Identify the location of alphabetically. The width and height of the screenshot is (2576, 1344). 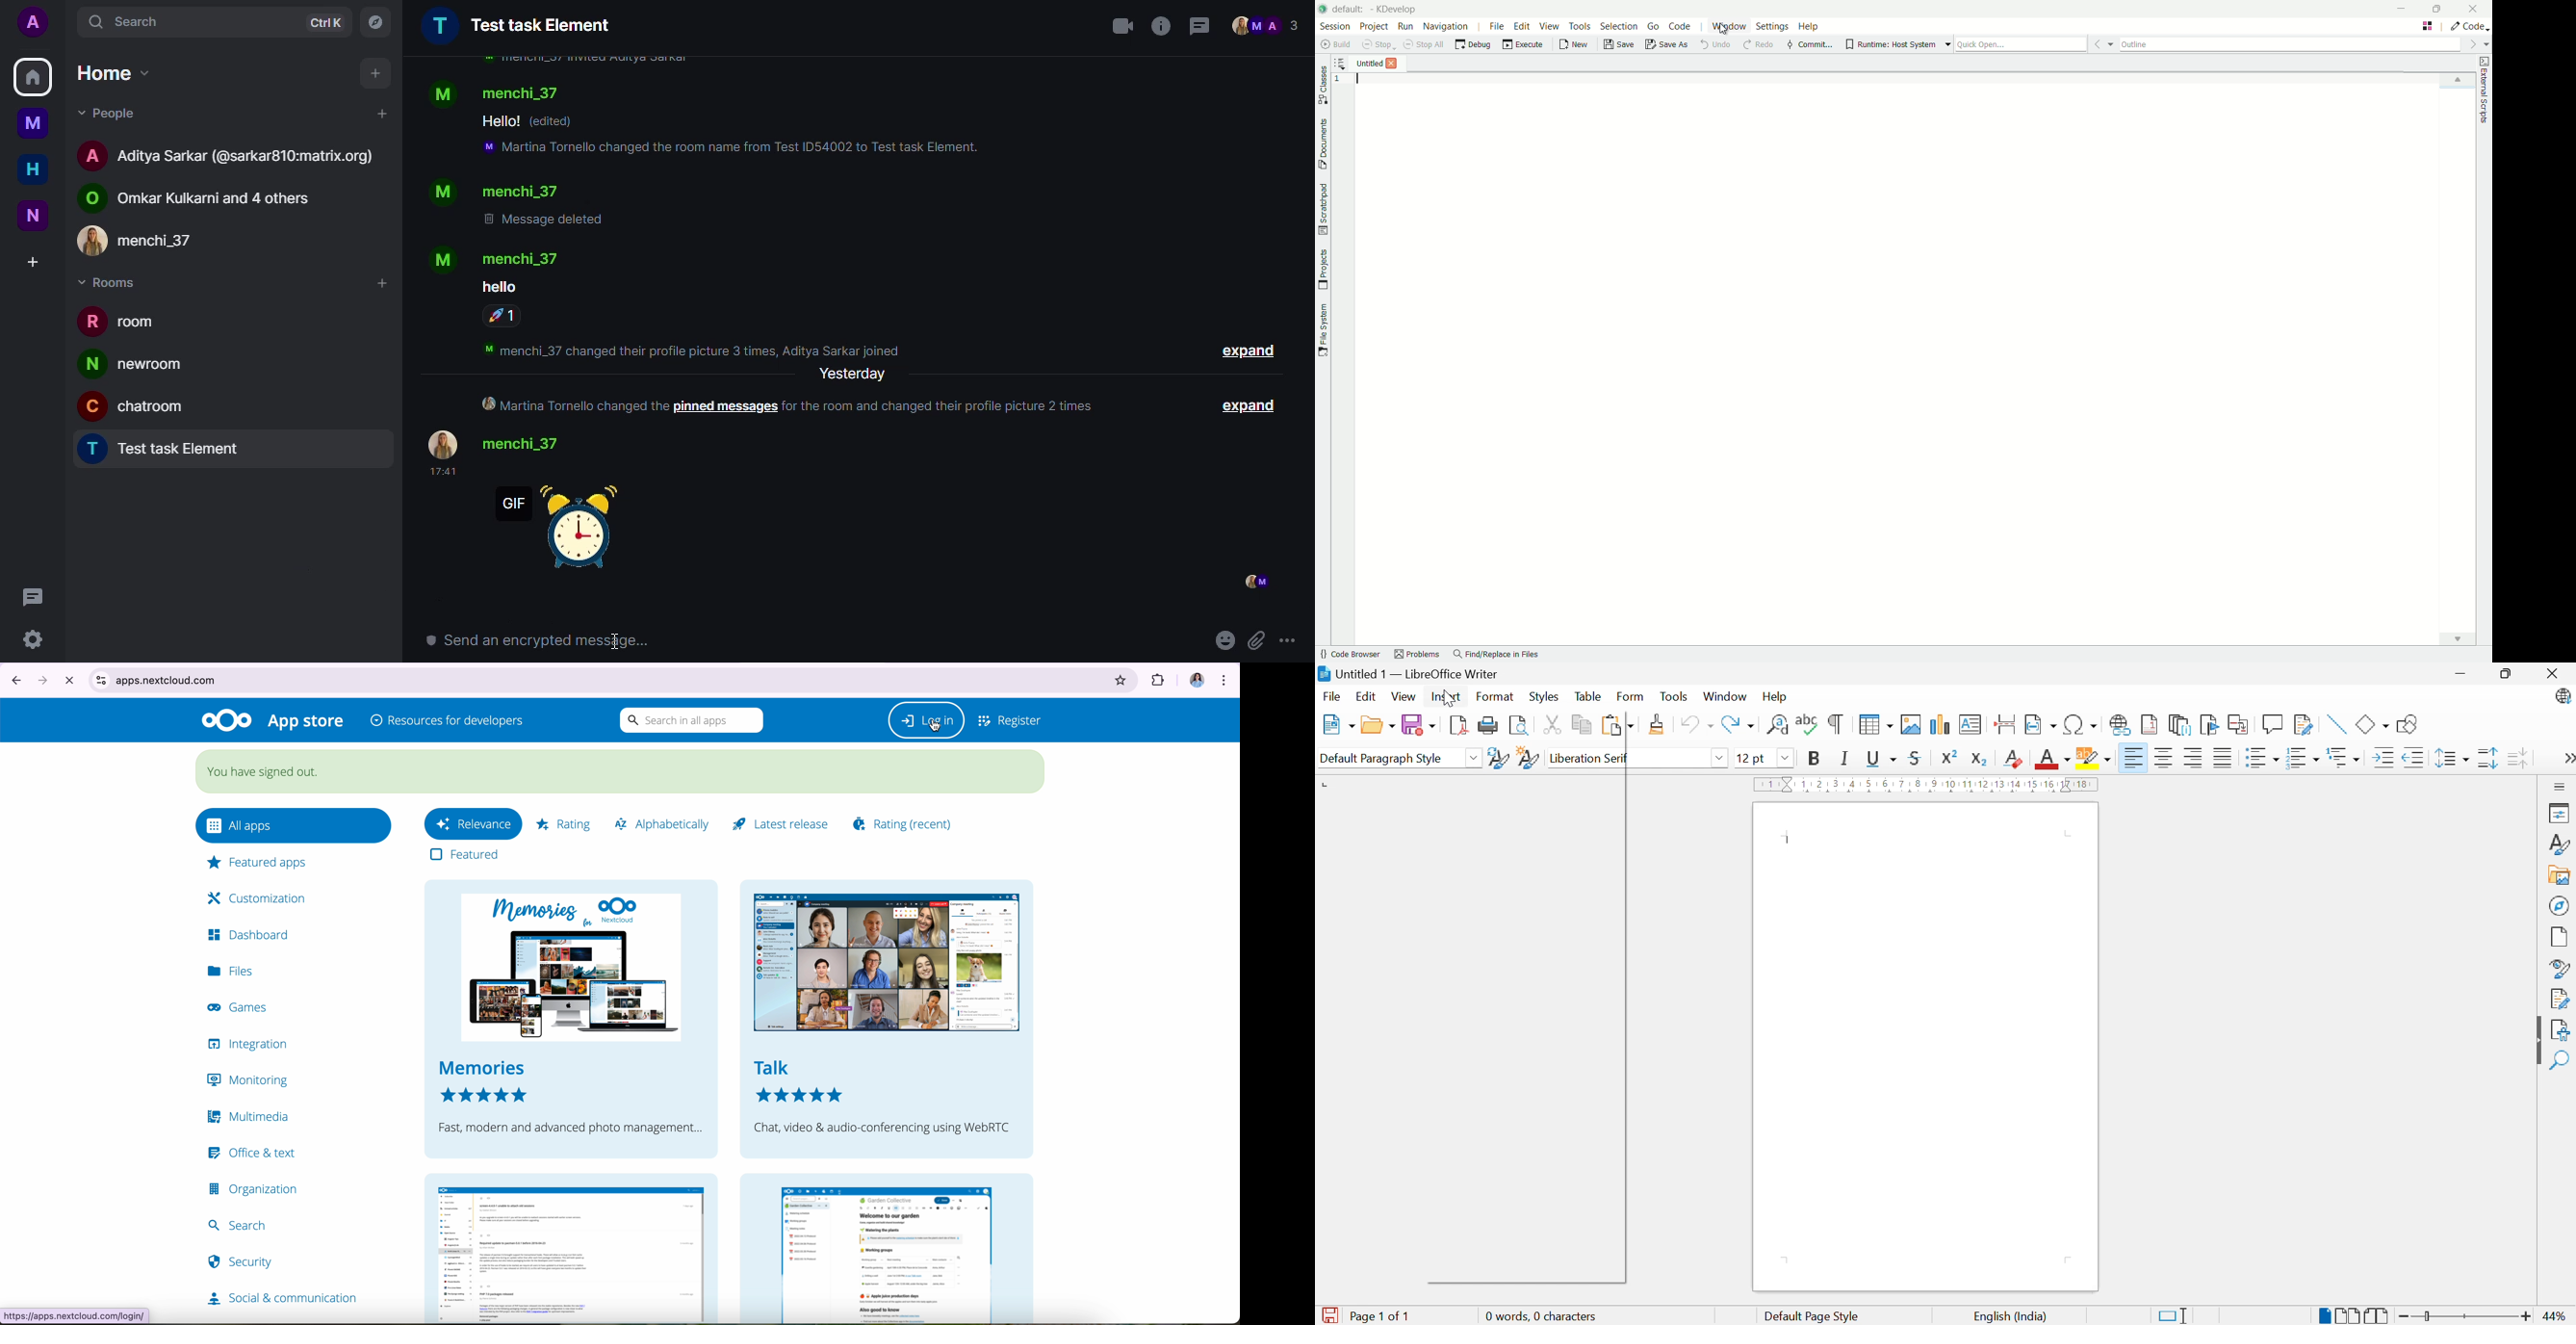
(666, 824).